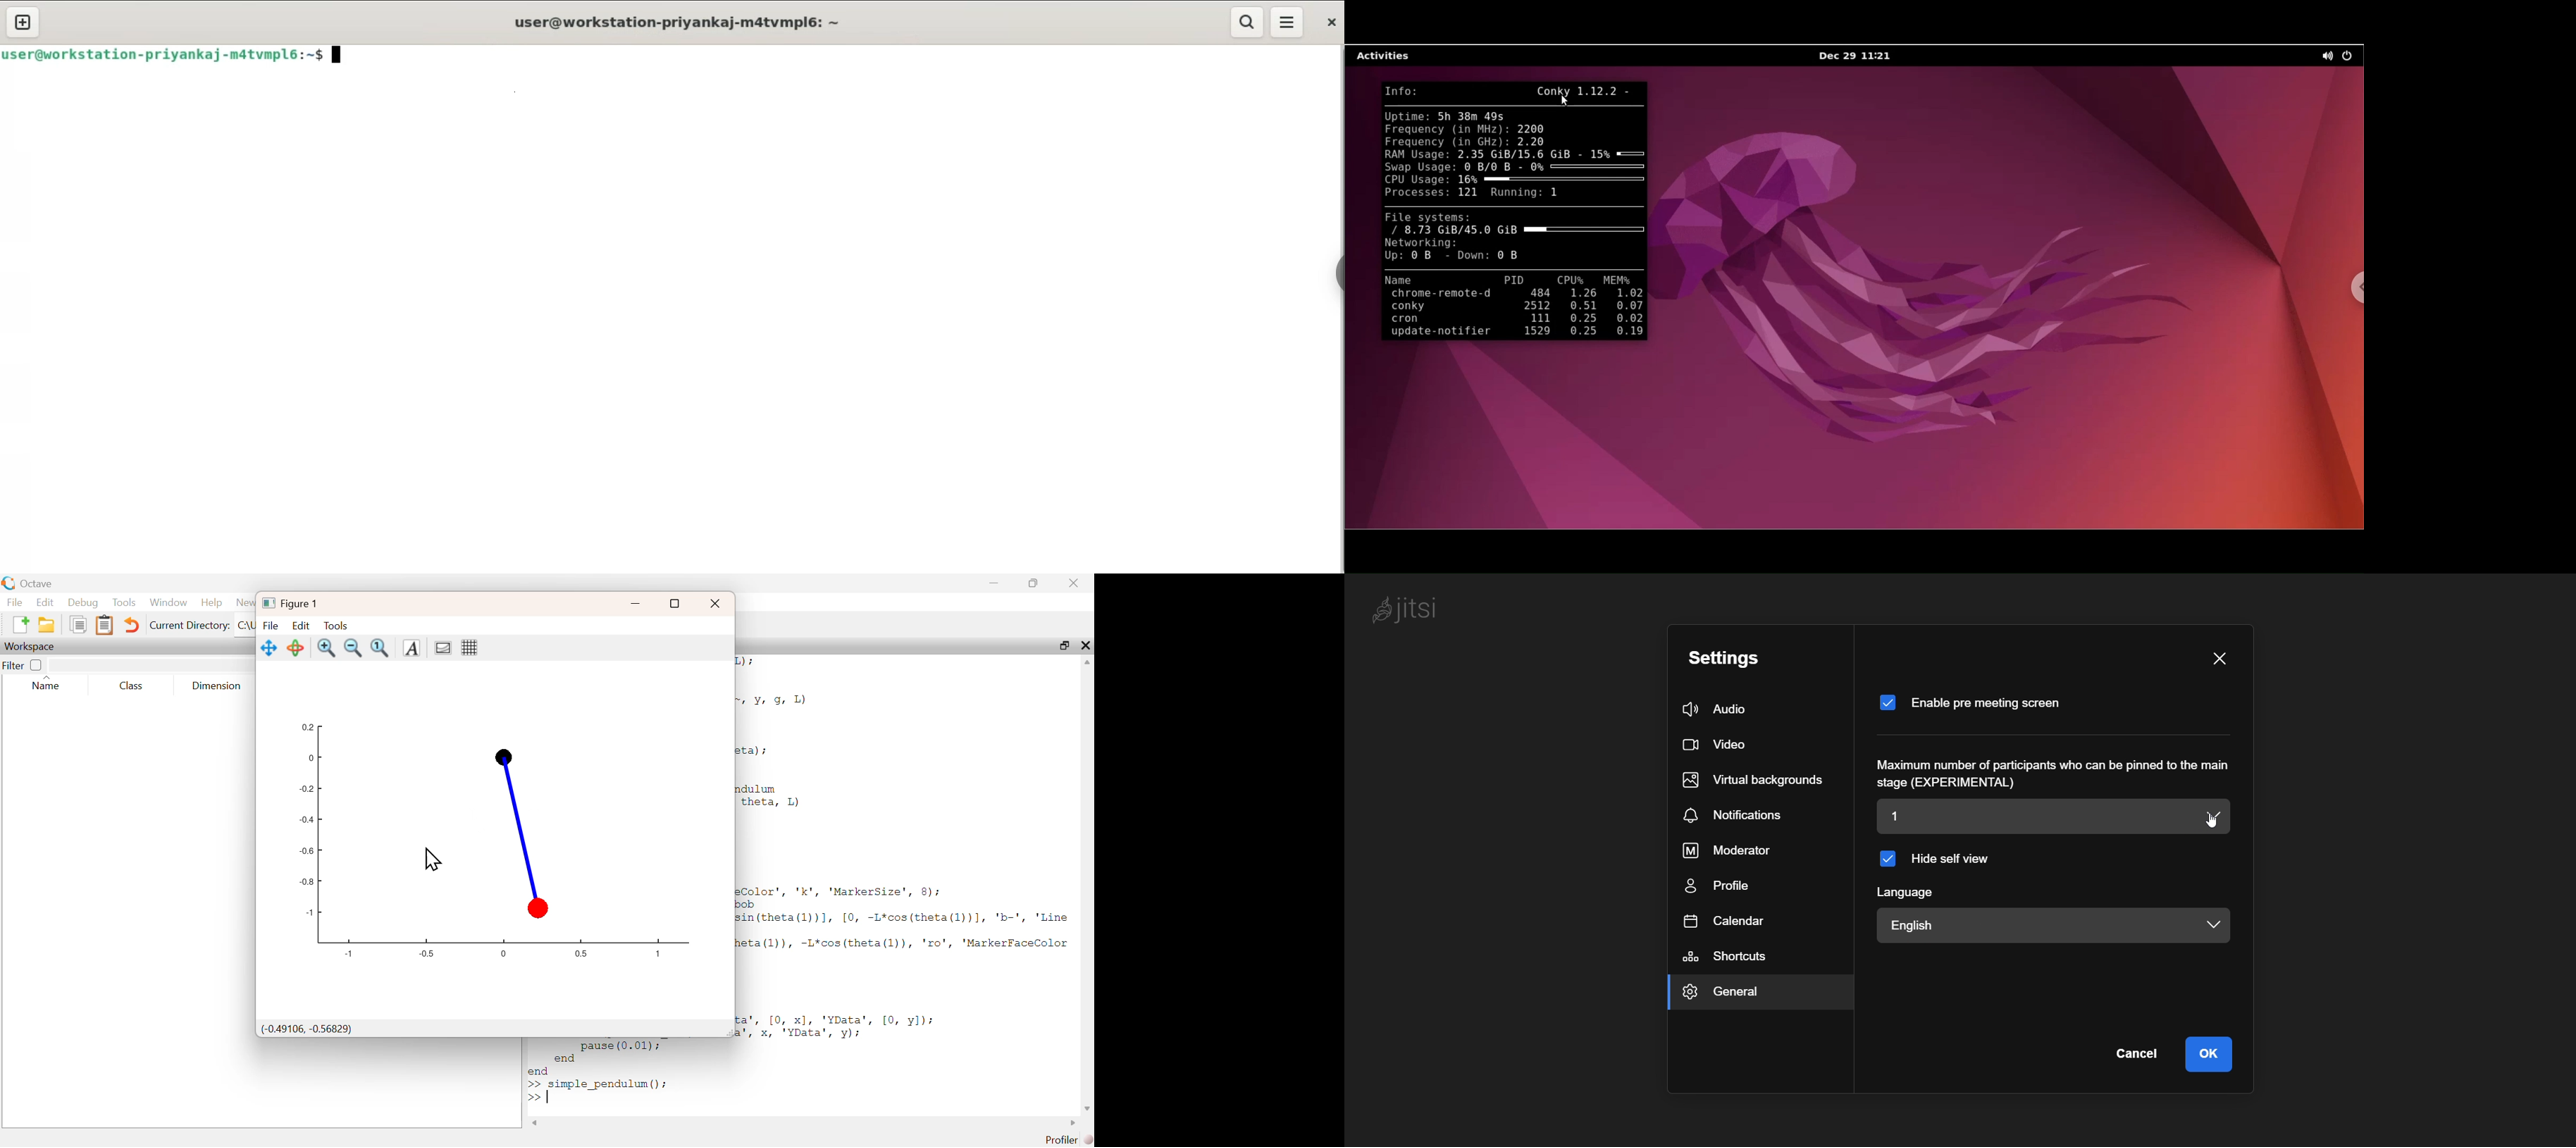  Describe the element at coordinates (170, 603) in the screenshot. I see `Window` at that location.